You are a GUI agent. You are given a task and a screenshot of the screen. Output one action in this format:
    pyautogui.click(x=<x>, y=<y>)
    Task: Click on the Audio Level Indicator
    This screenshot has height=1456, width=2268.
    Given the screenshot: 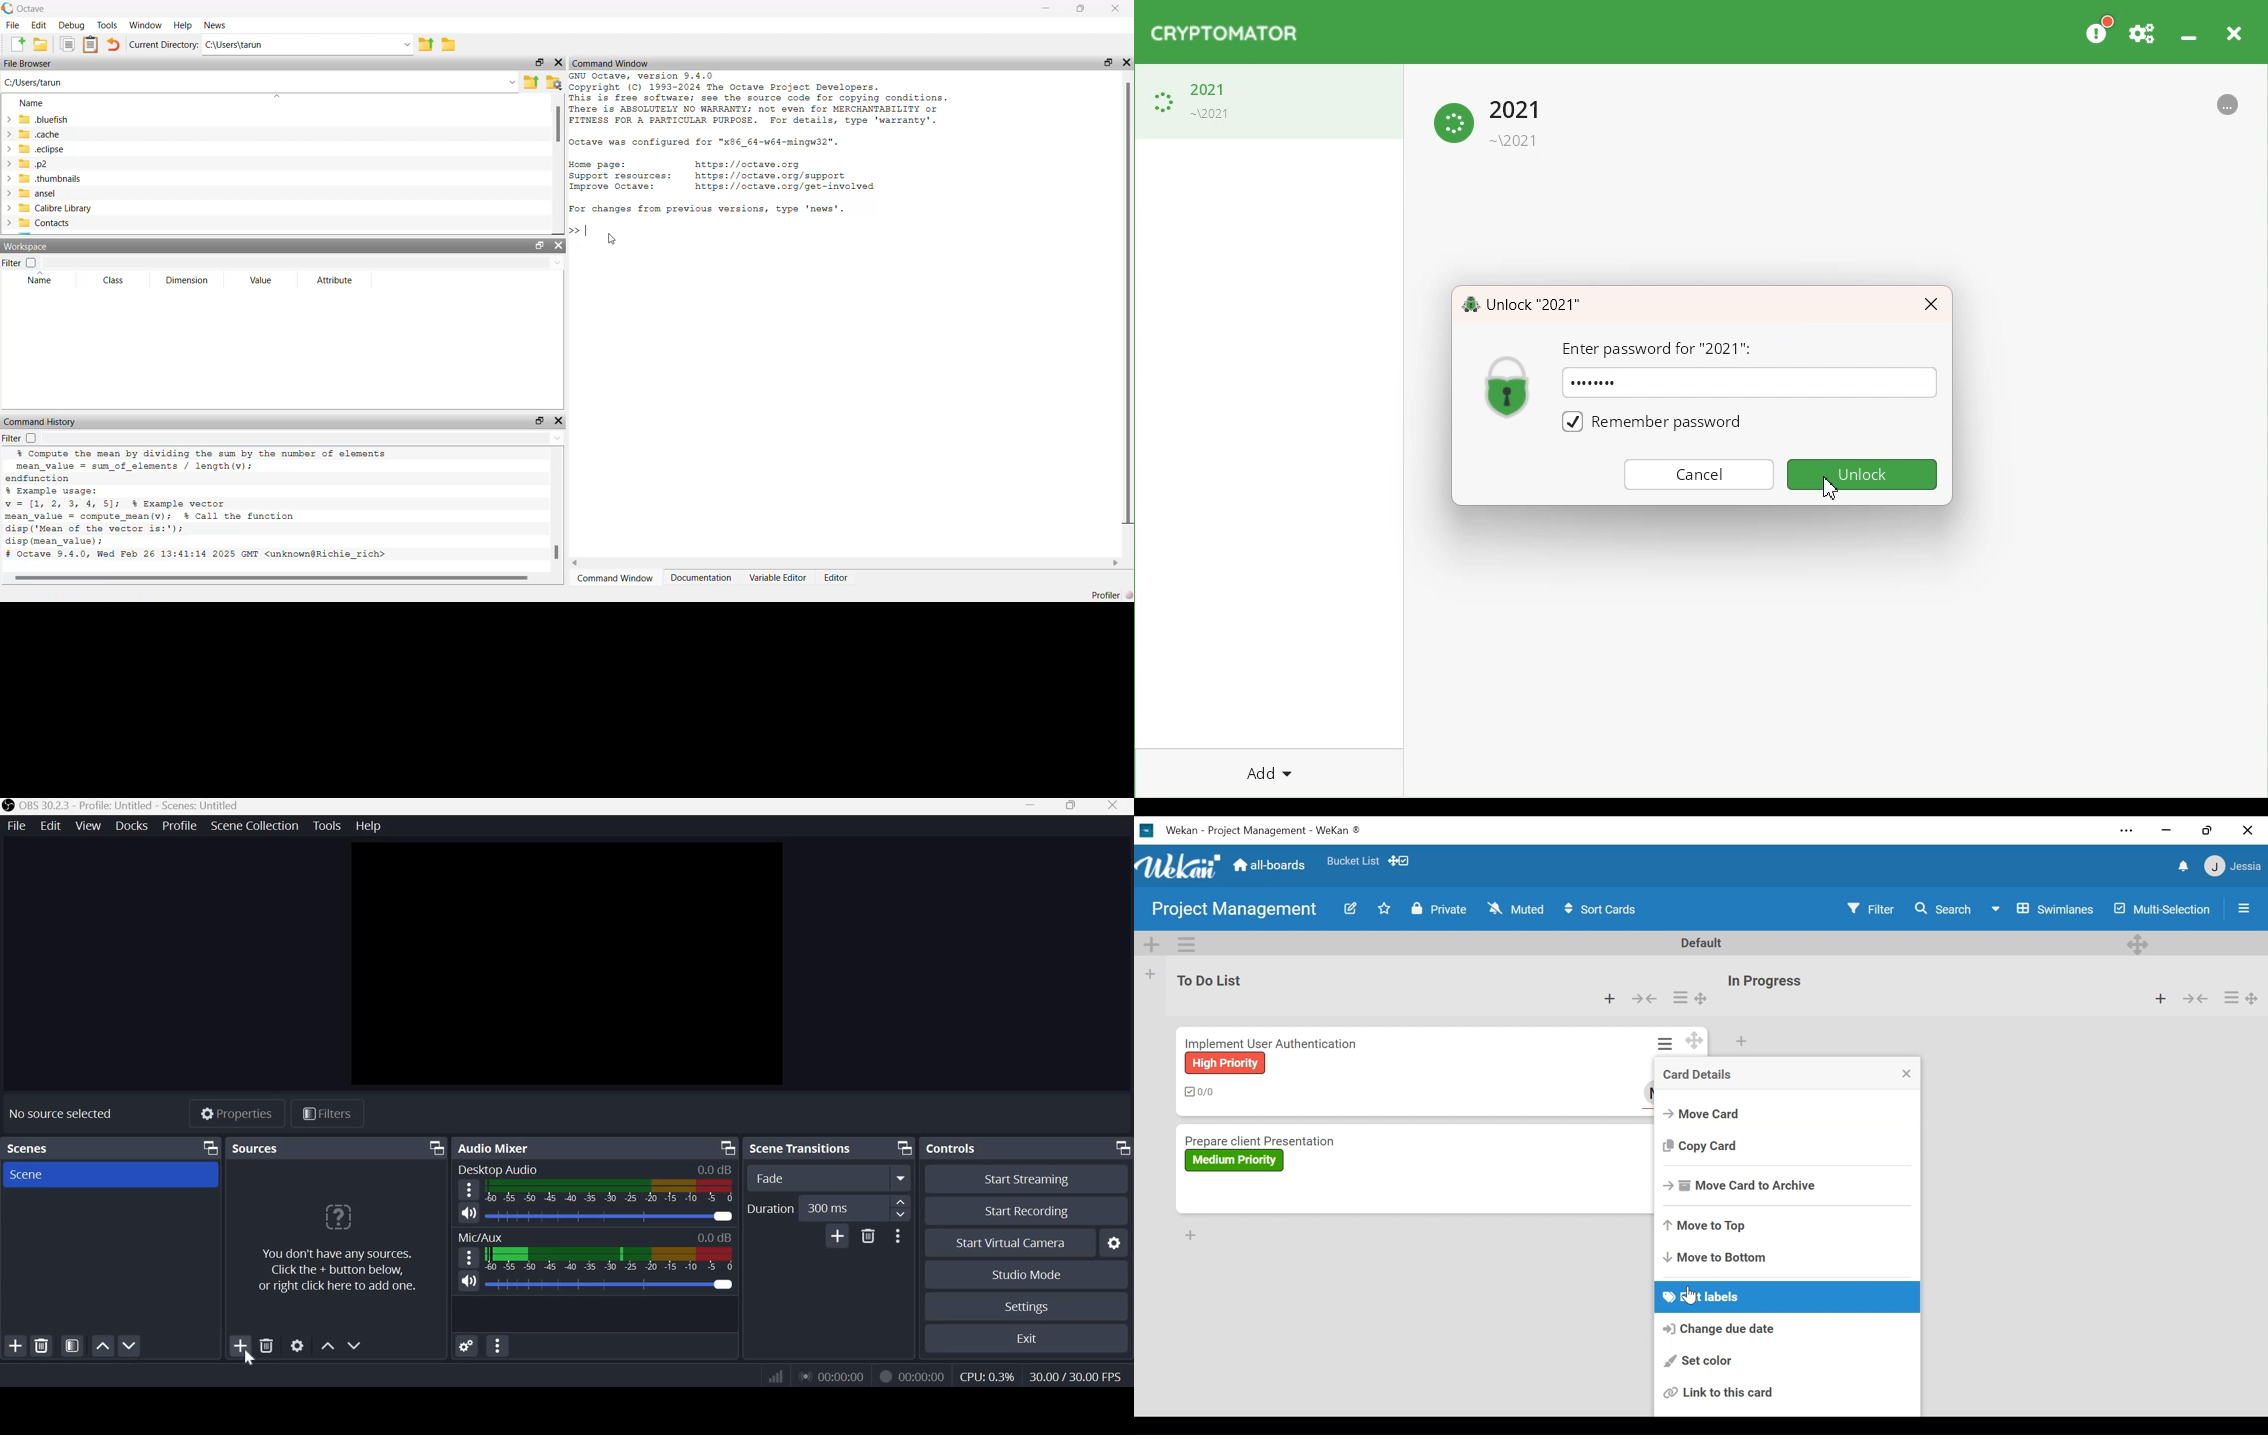 What is the action you would take?
    pyautogui.click(x=715, y=1169)
    